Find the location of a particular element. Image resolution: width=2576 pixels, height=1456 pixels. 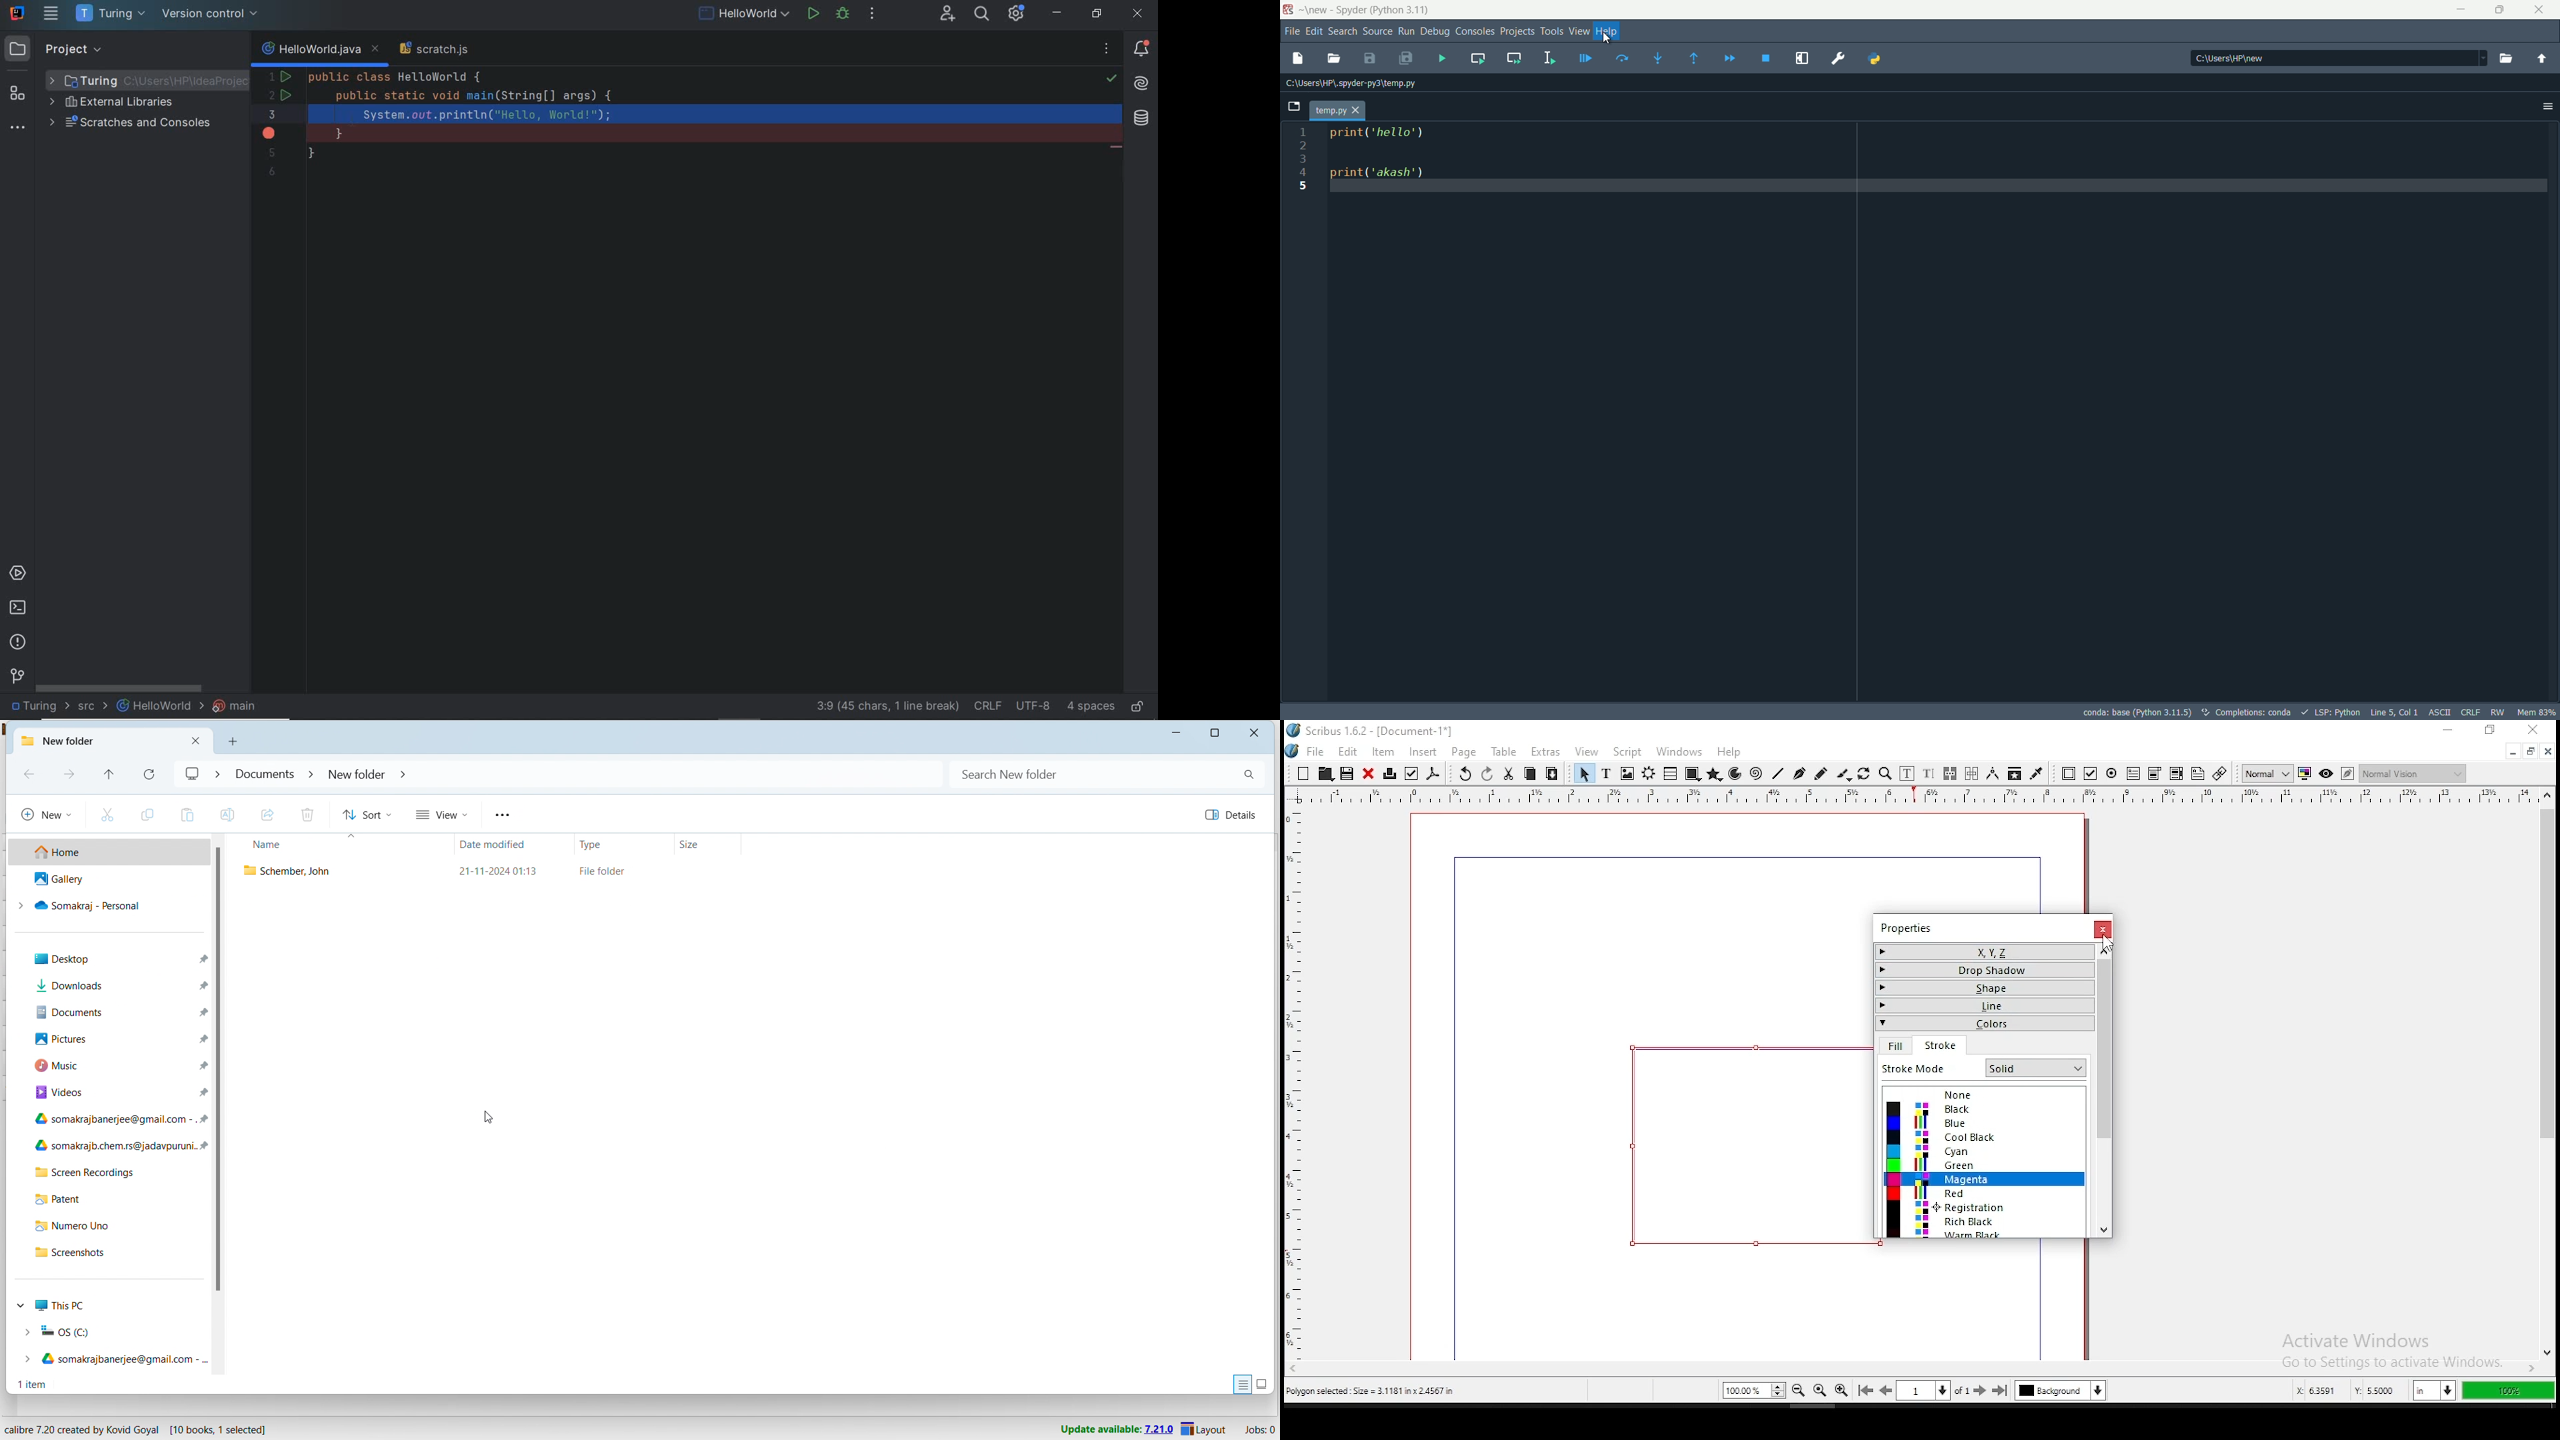

file menu is located at coordinates (1291, 33).